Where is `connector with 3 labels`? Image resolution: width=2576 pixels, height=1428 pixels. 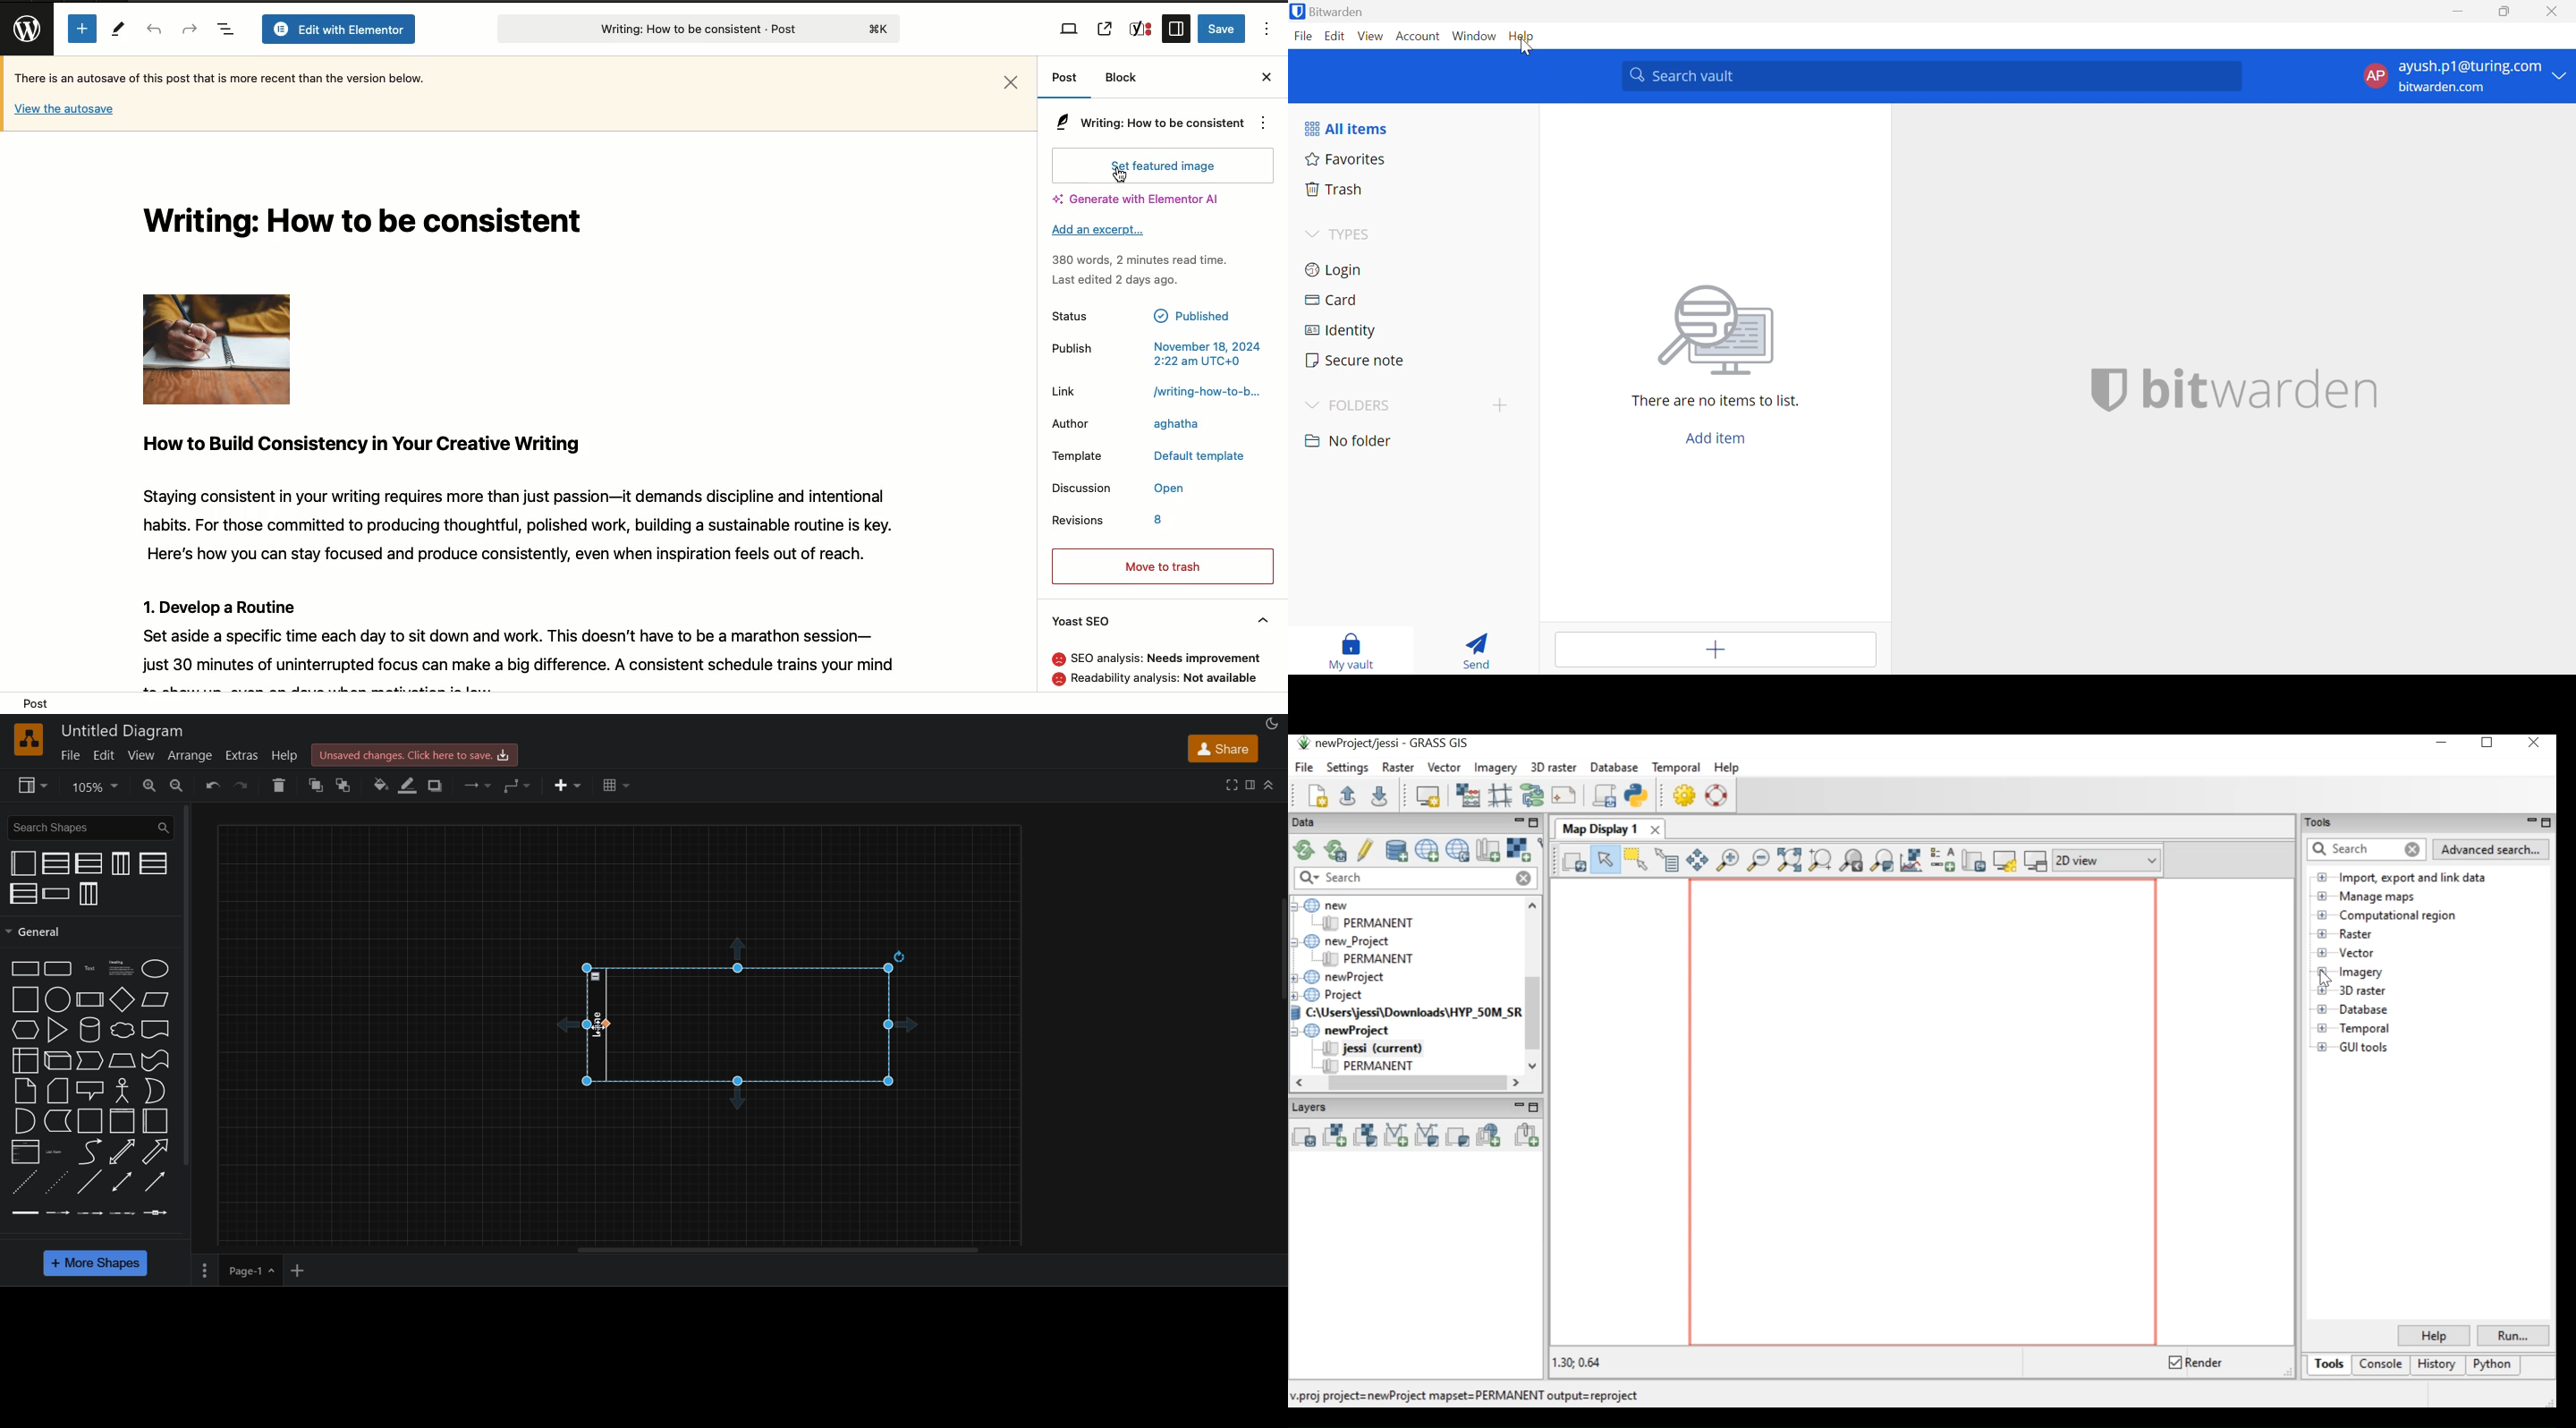
connector with 3 labels is located at coordinates (122, 1214).